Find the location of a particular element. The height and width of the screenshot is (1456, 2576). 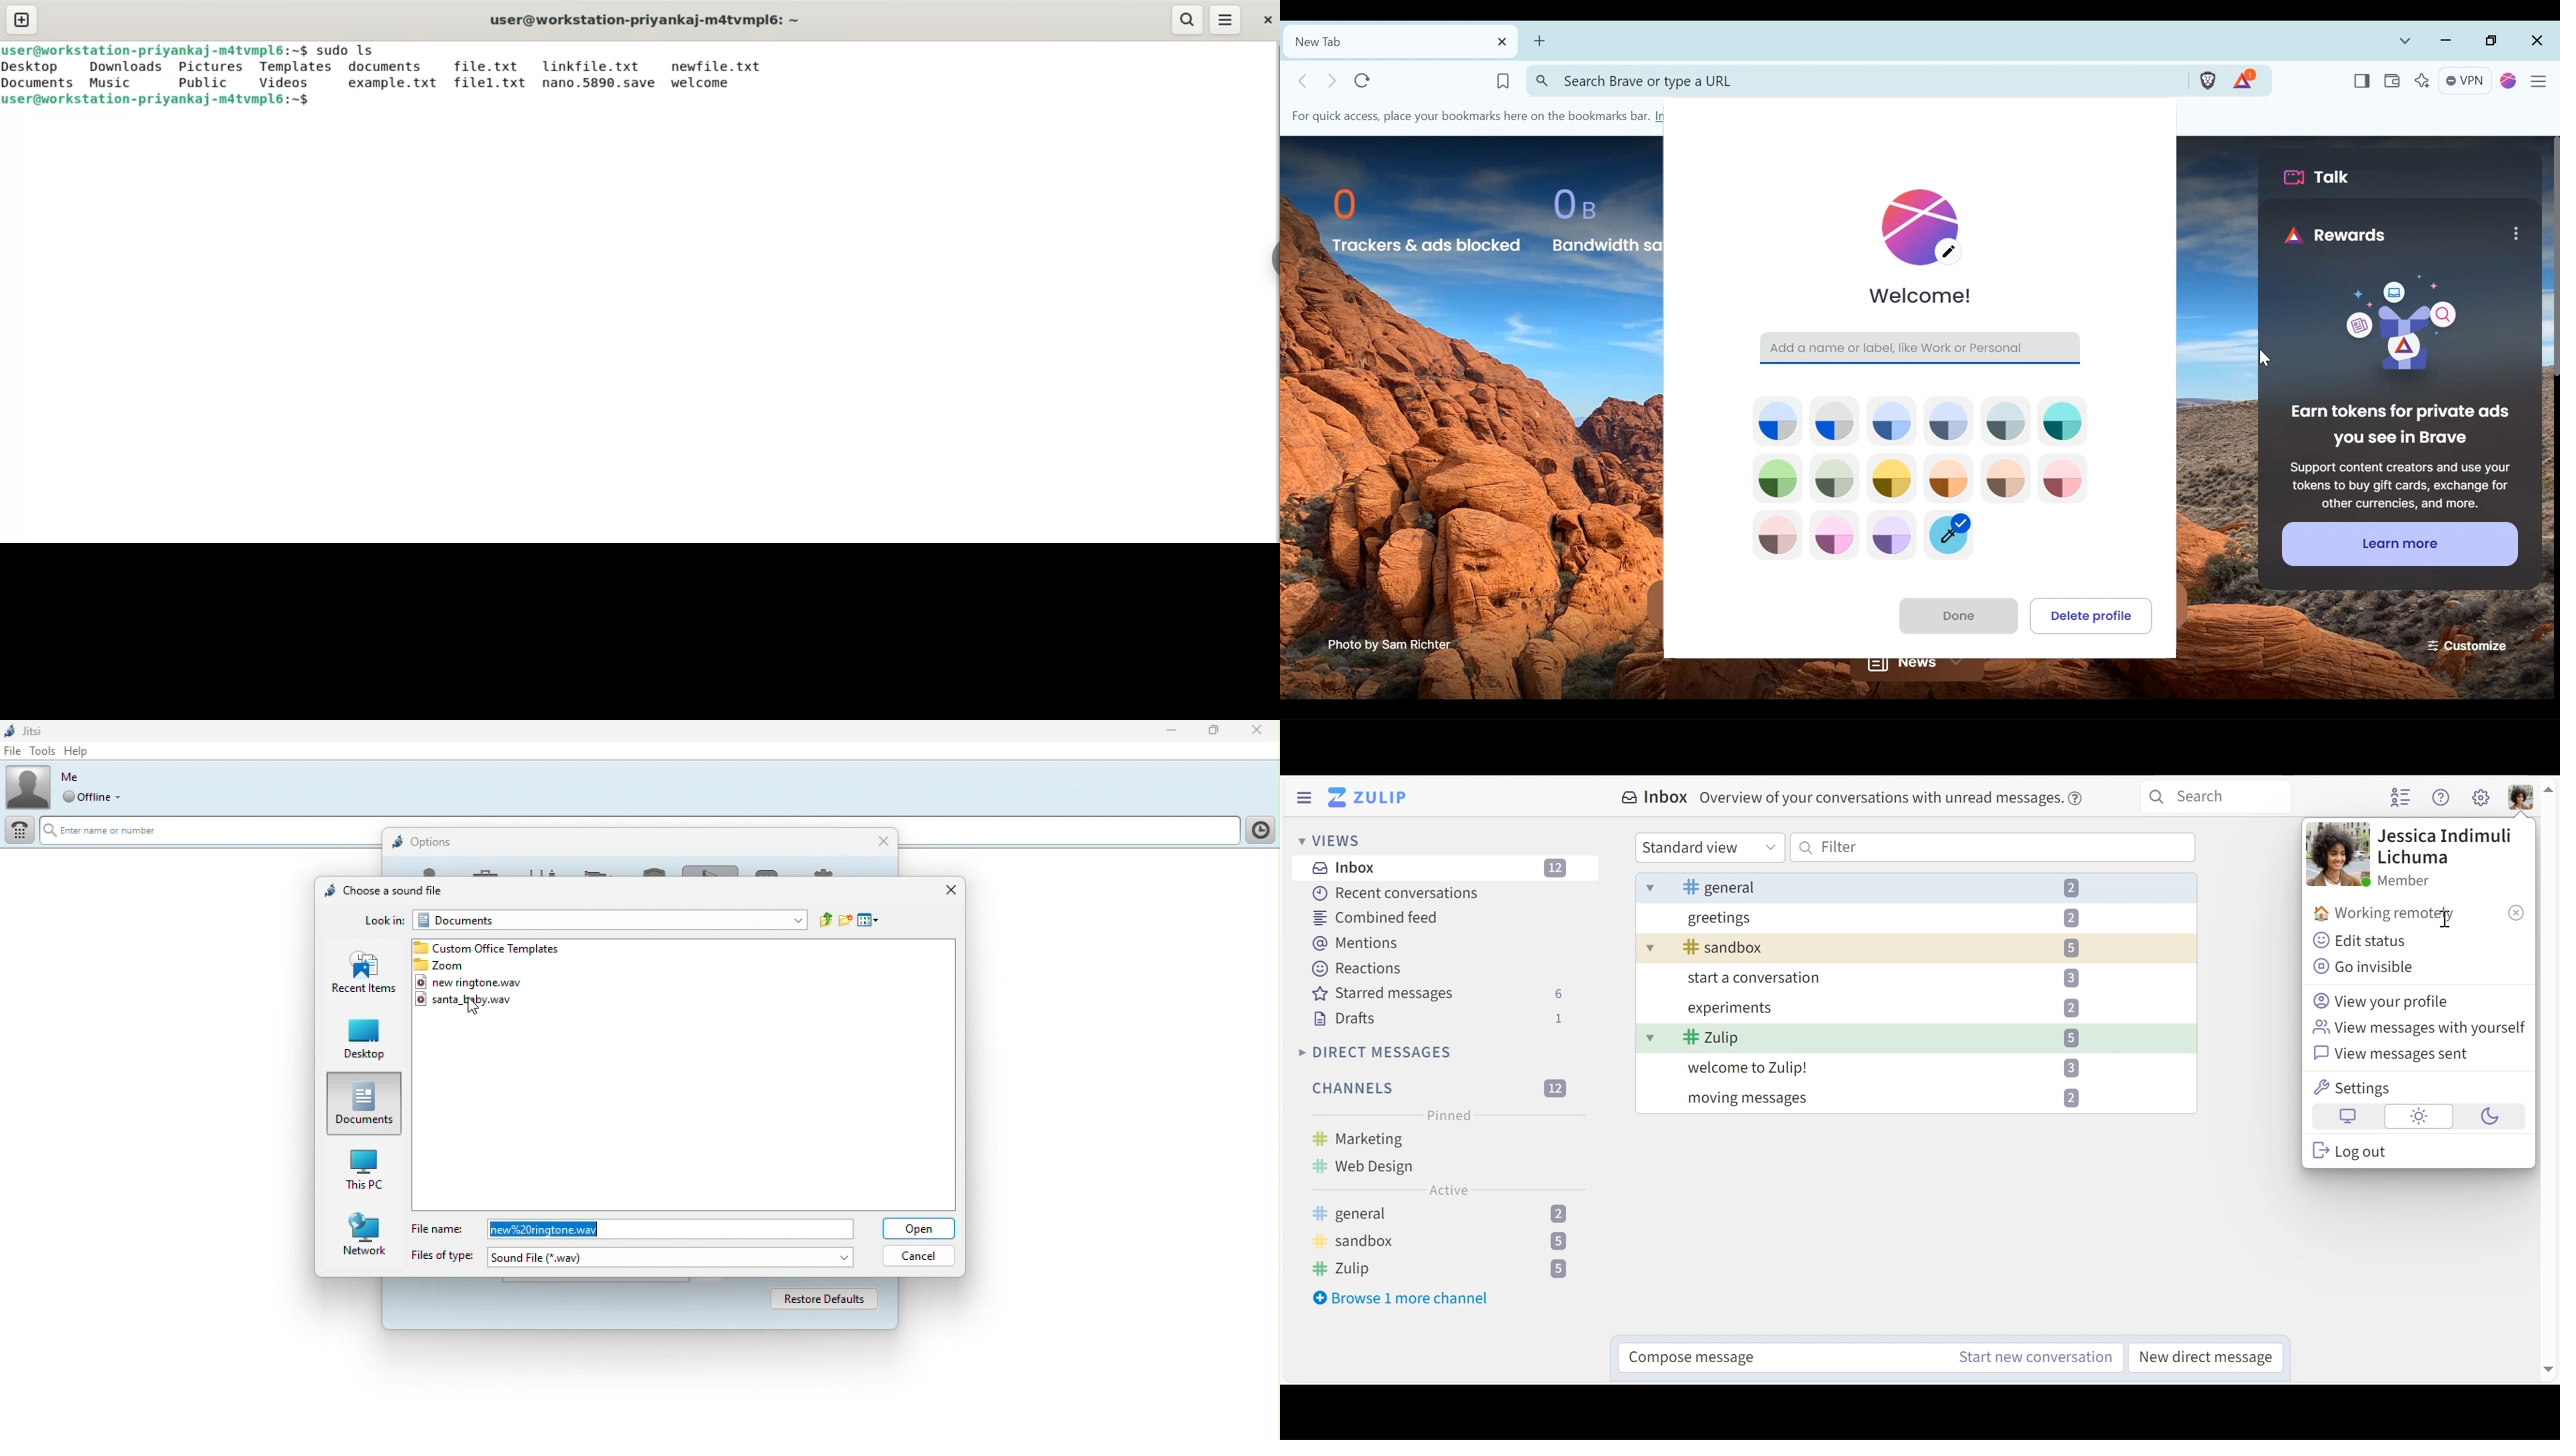

Cancel is located at coordinates (922, 1255).